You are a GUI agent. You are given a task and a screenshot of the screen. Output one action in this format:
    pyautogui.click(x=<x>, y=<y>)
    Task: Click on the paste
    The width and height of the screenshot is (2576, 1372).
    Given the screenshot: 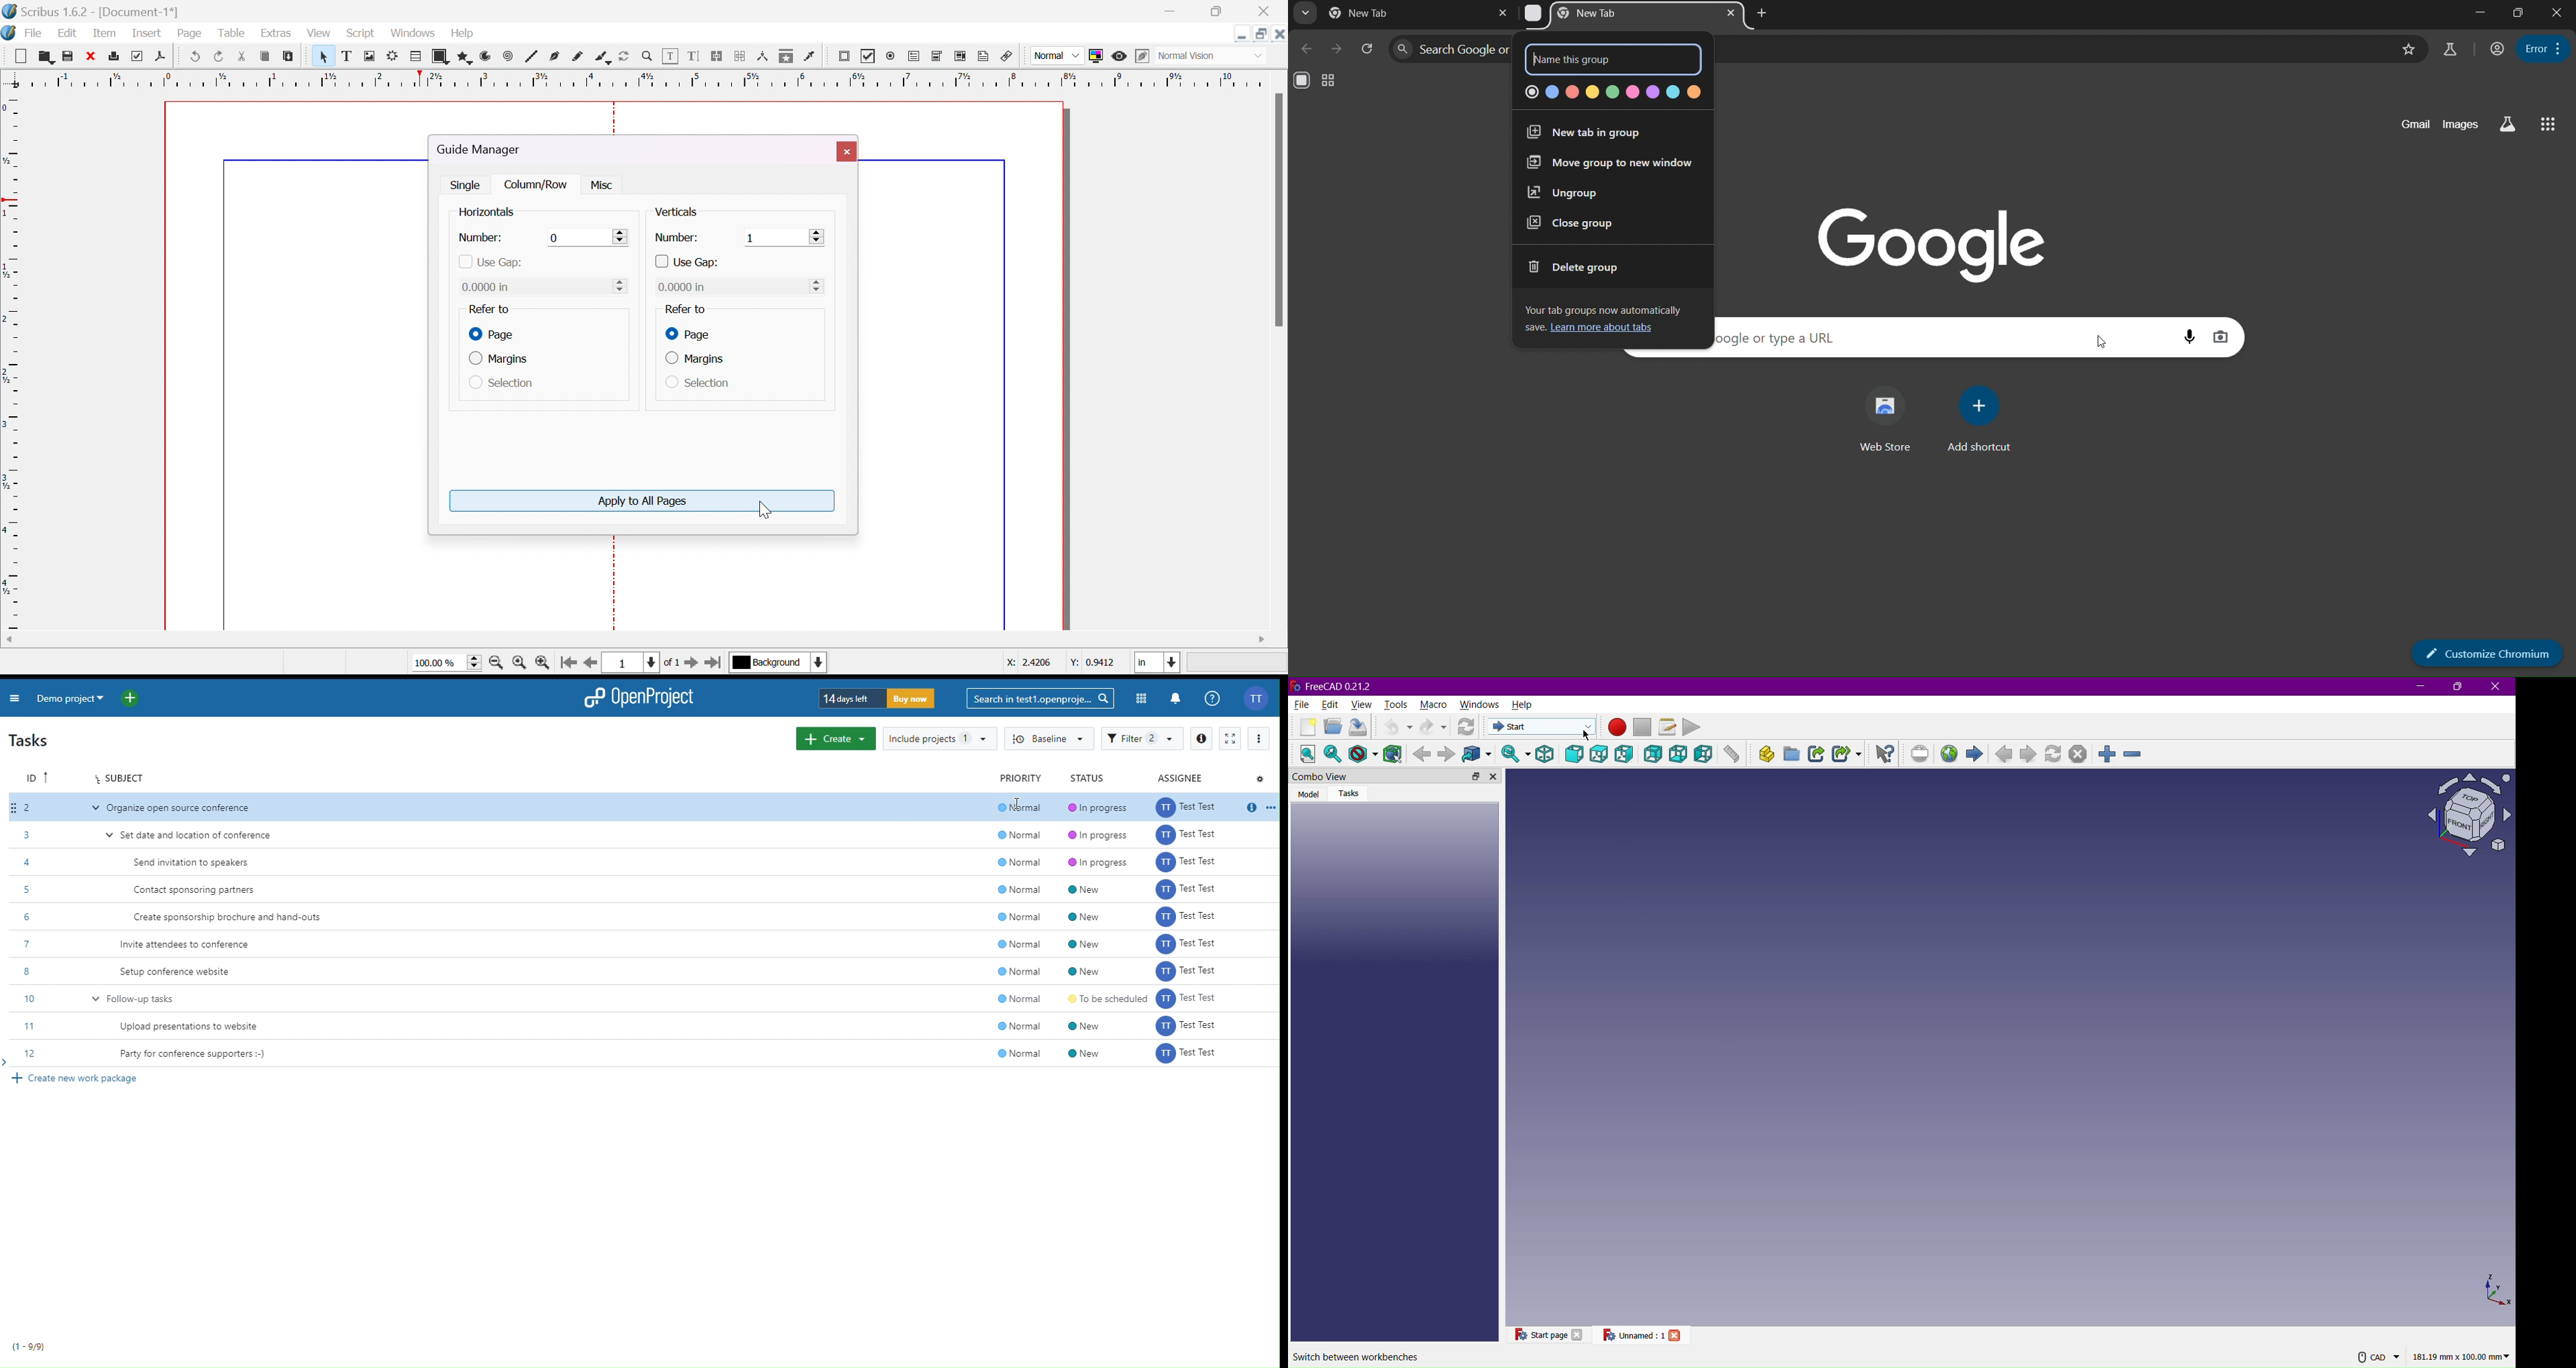 What is the action you would take?
    pyautogui.click(x=288, y=55)
    